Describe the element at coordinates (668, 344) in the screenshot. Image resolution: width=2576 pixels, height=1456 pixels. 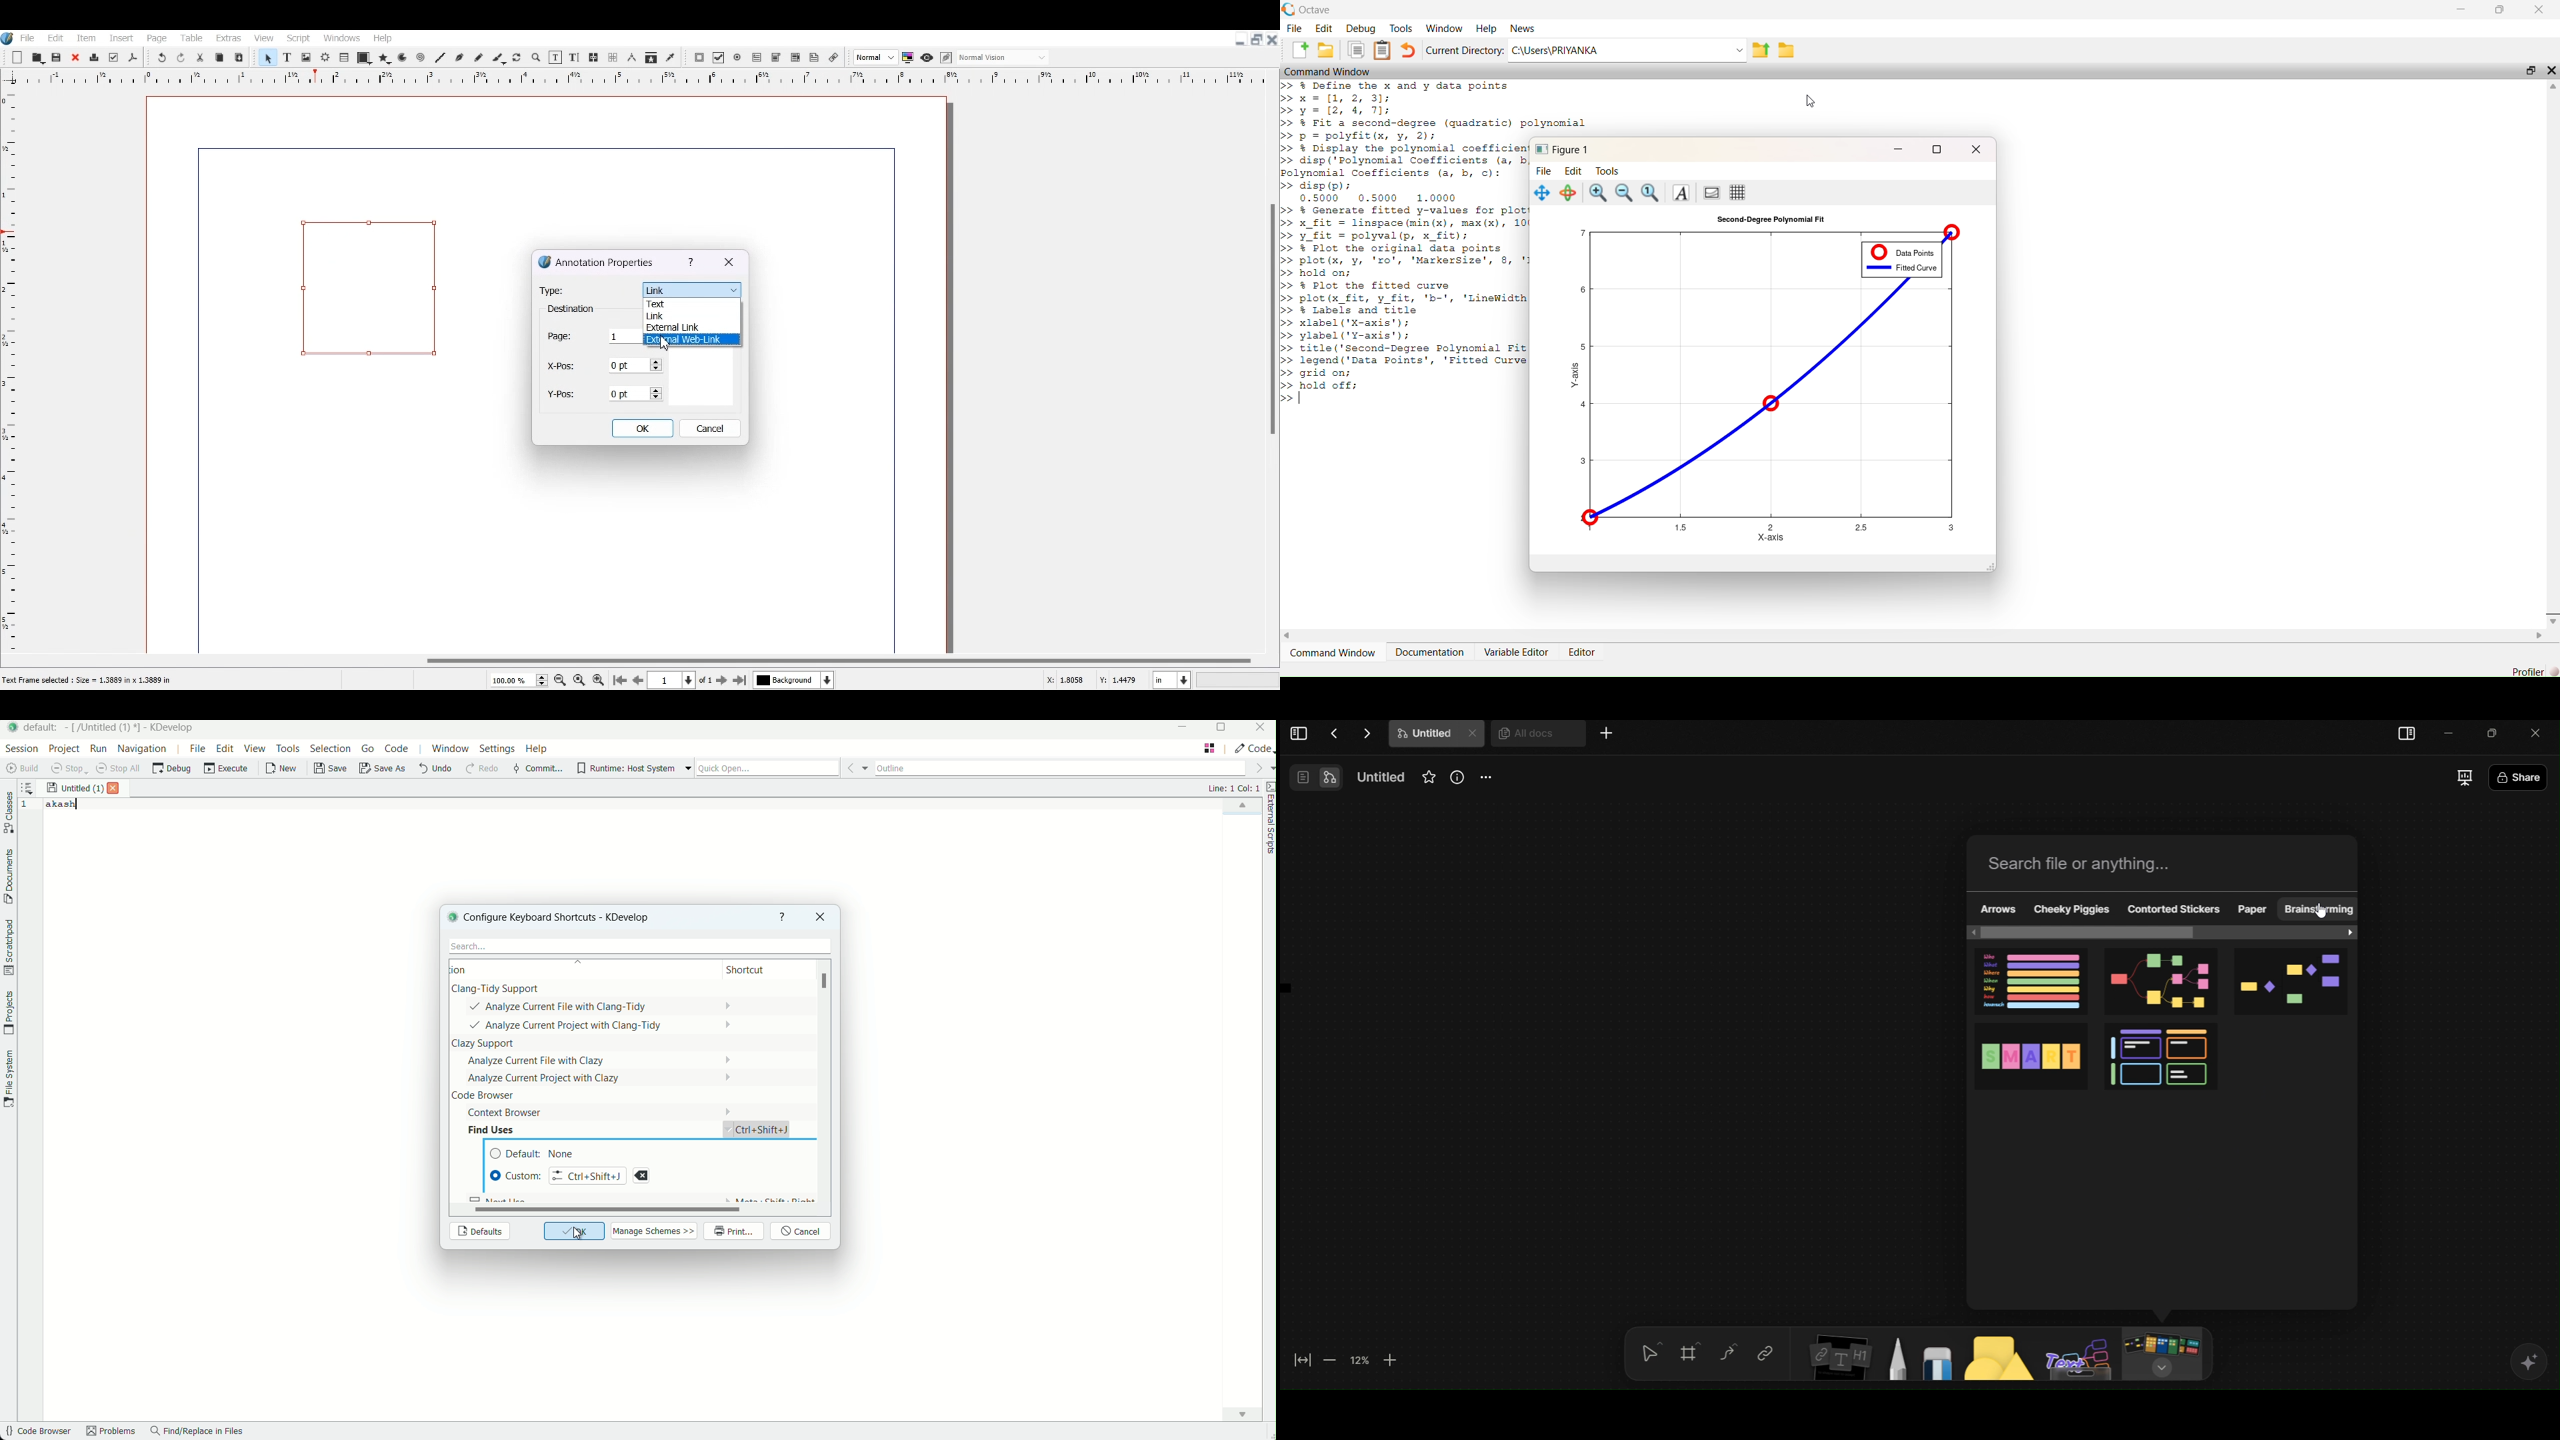
I see `cursor` at that location.